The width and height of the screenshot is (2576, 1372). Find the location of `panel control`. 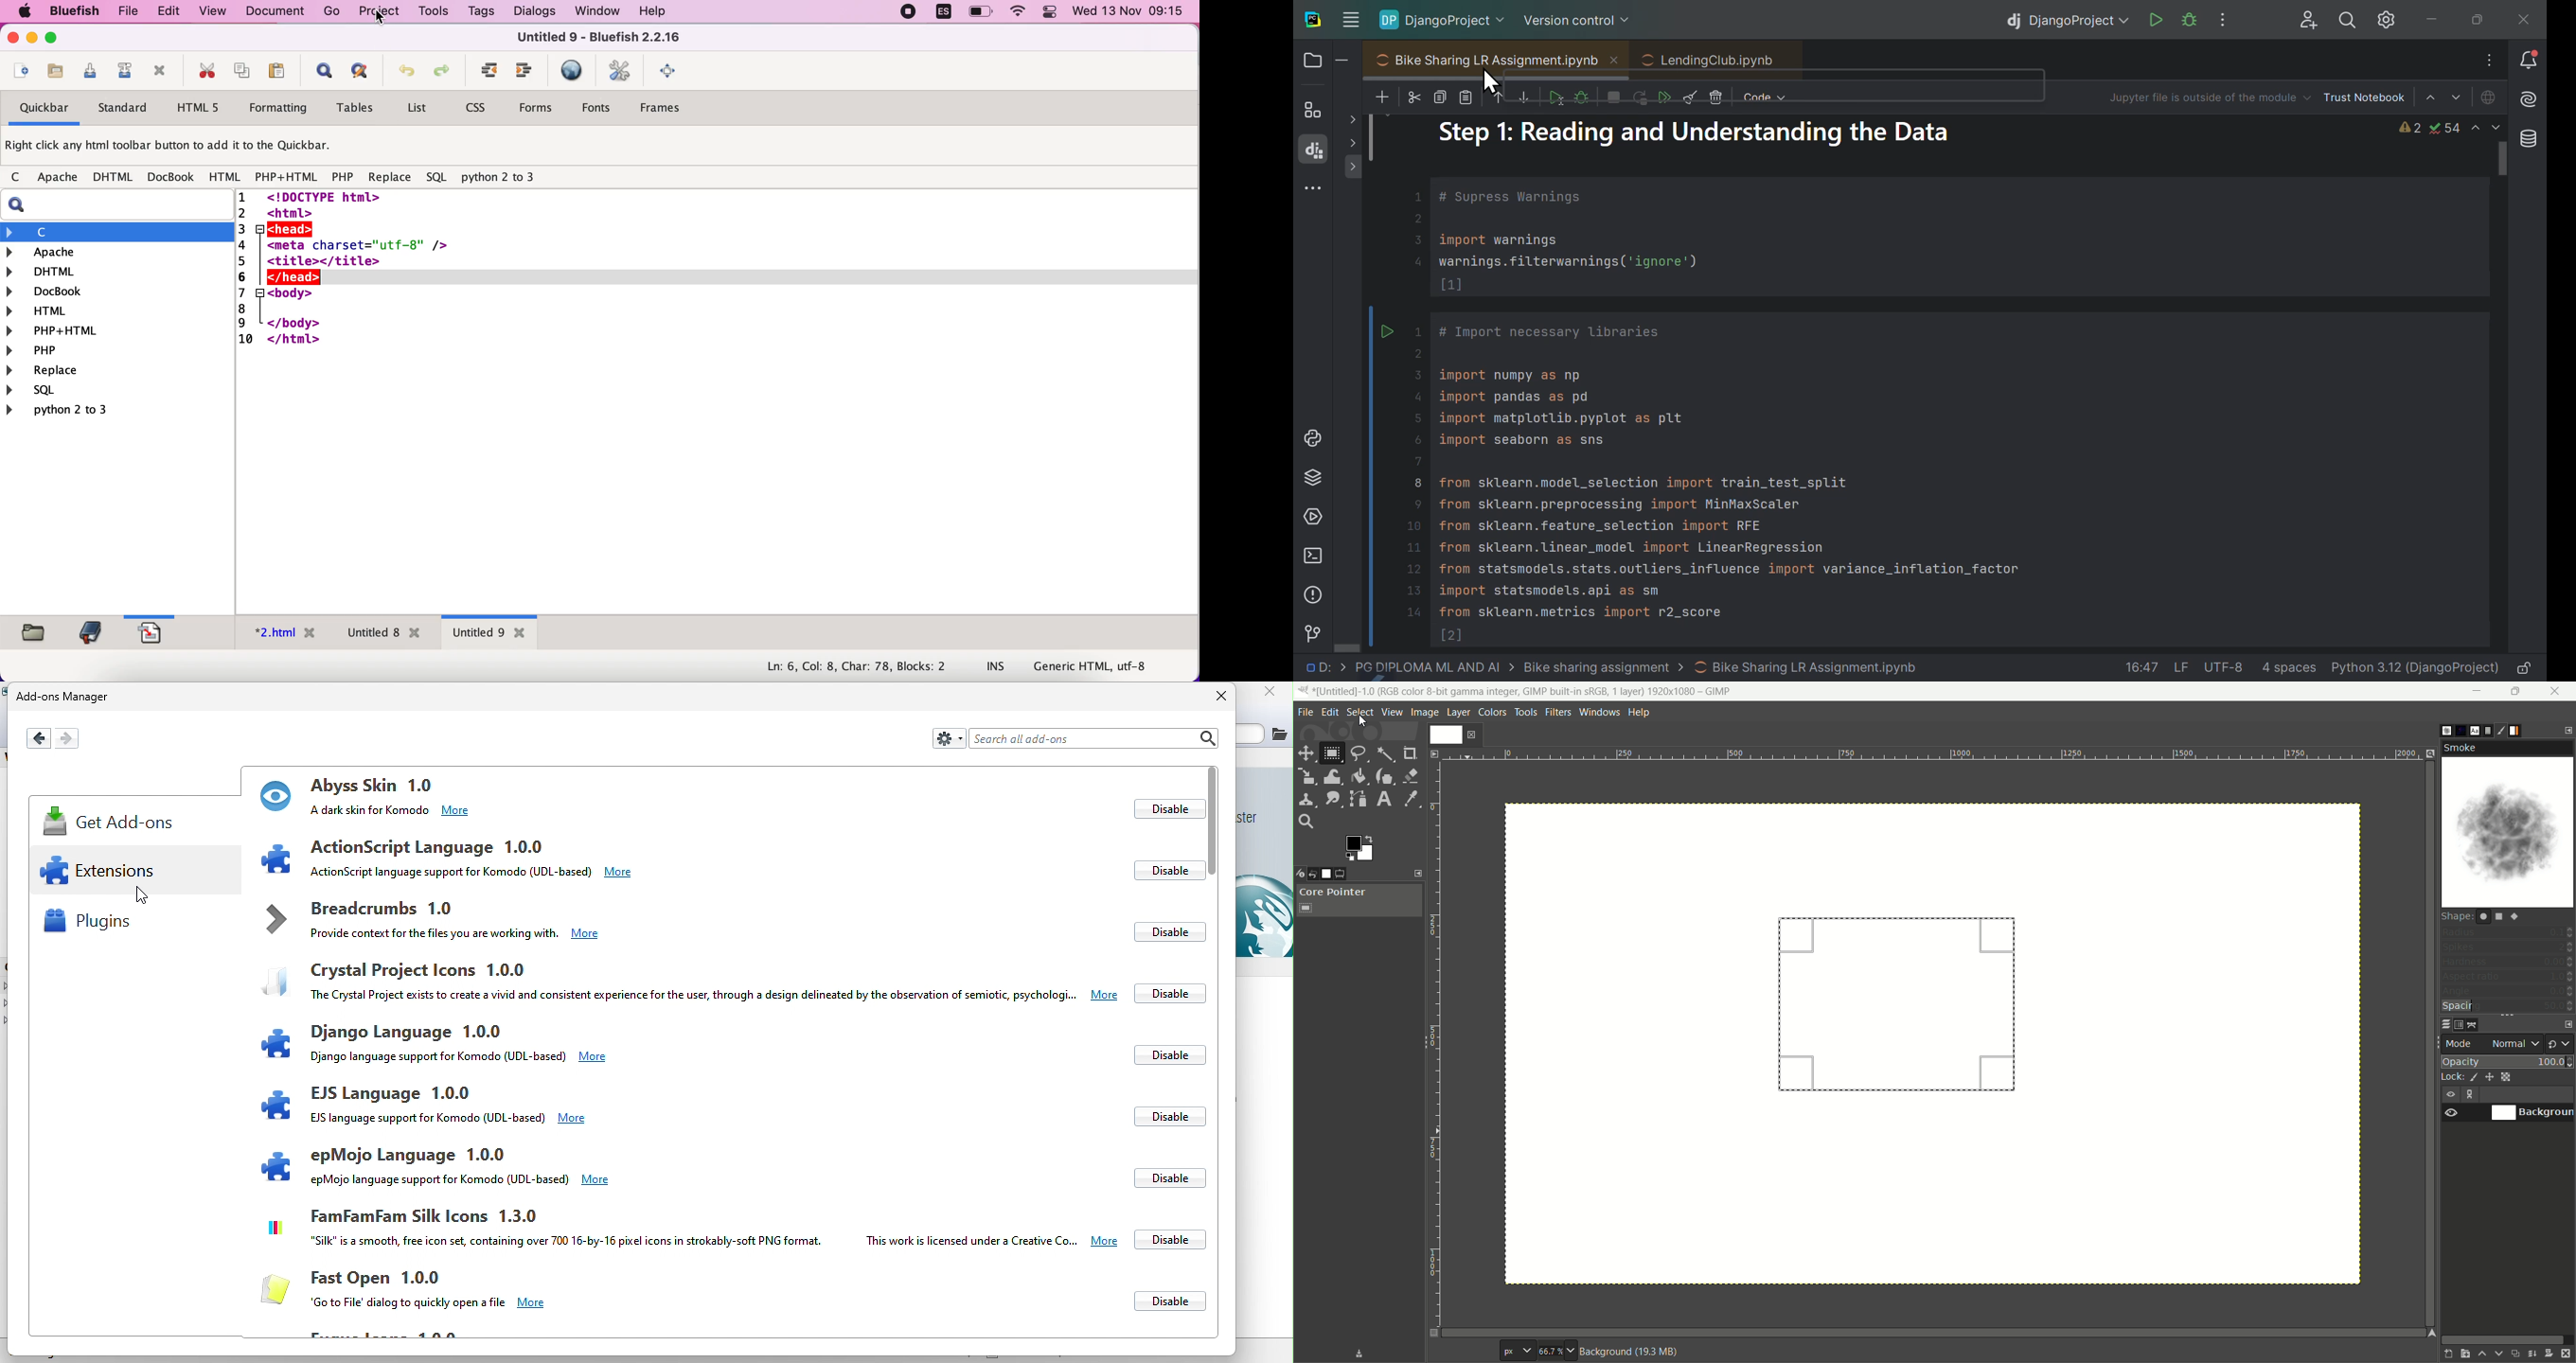

panel control is located at coordinates (1050, 13).